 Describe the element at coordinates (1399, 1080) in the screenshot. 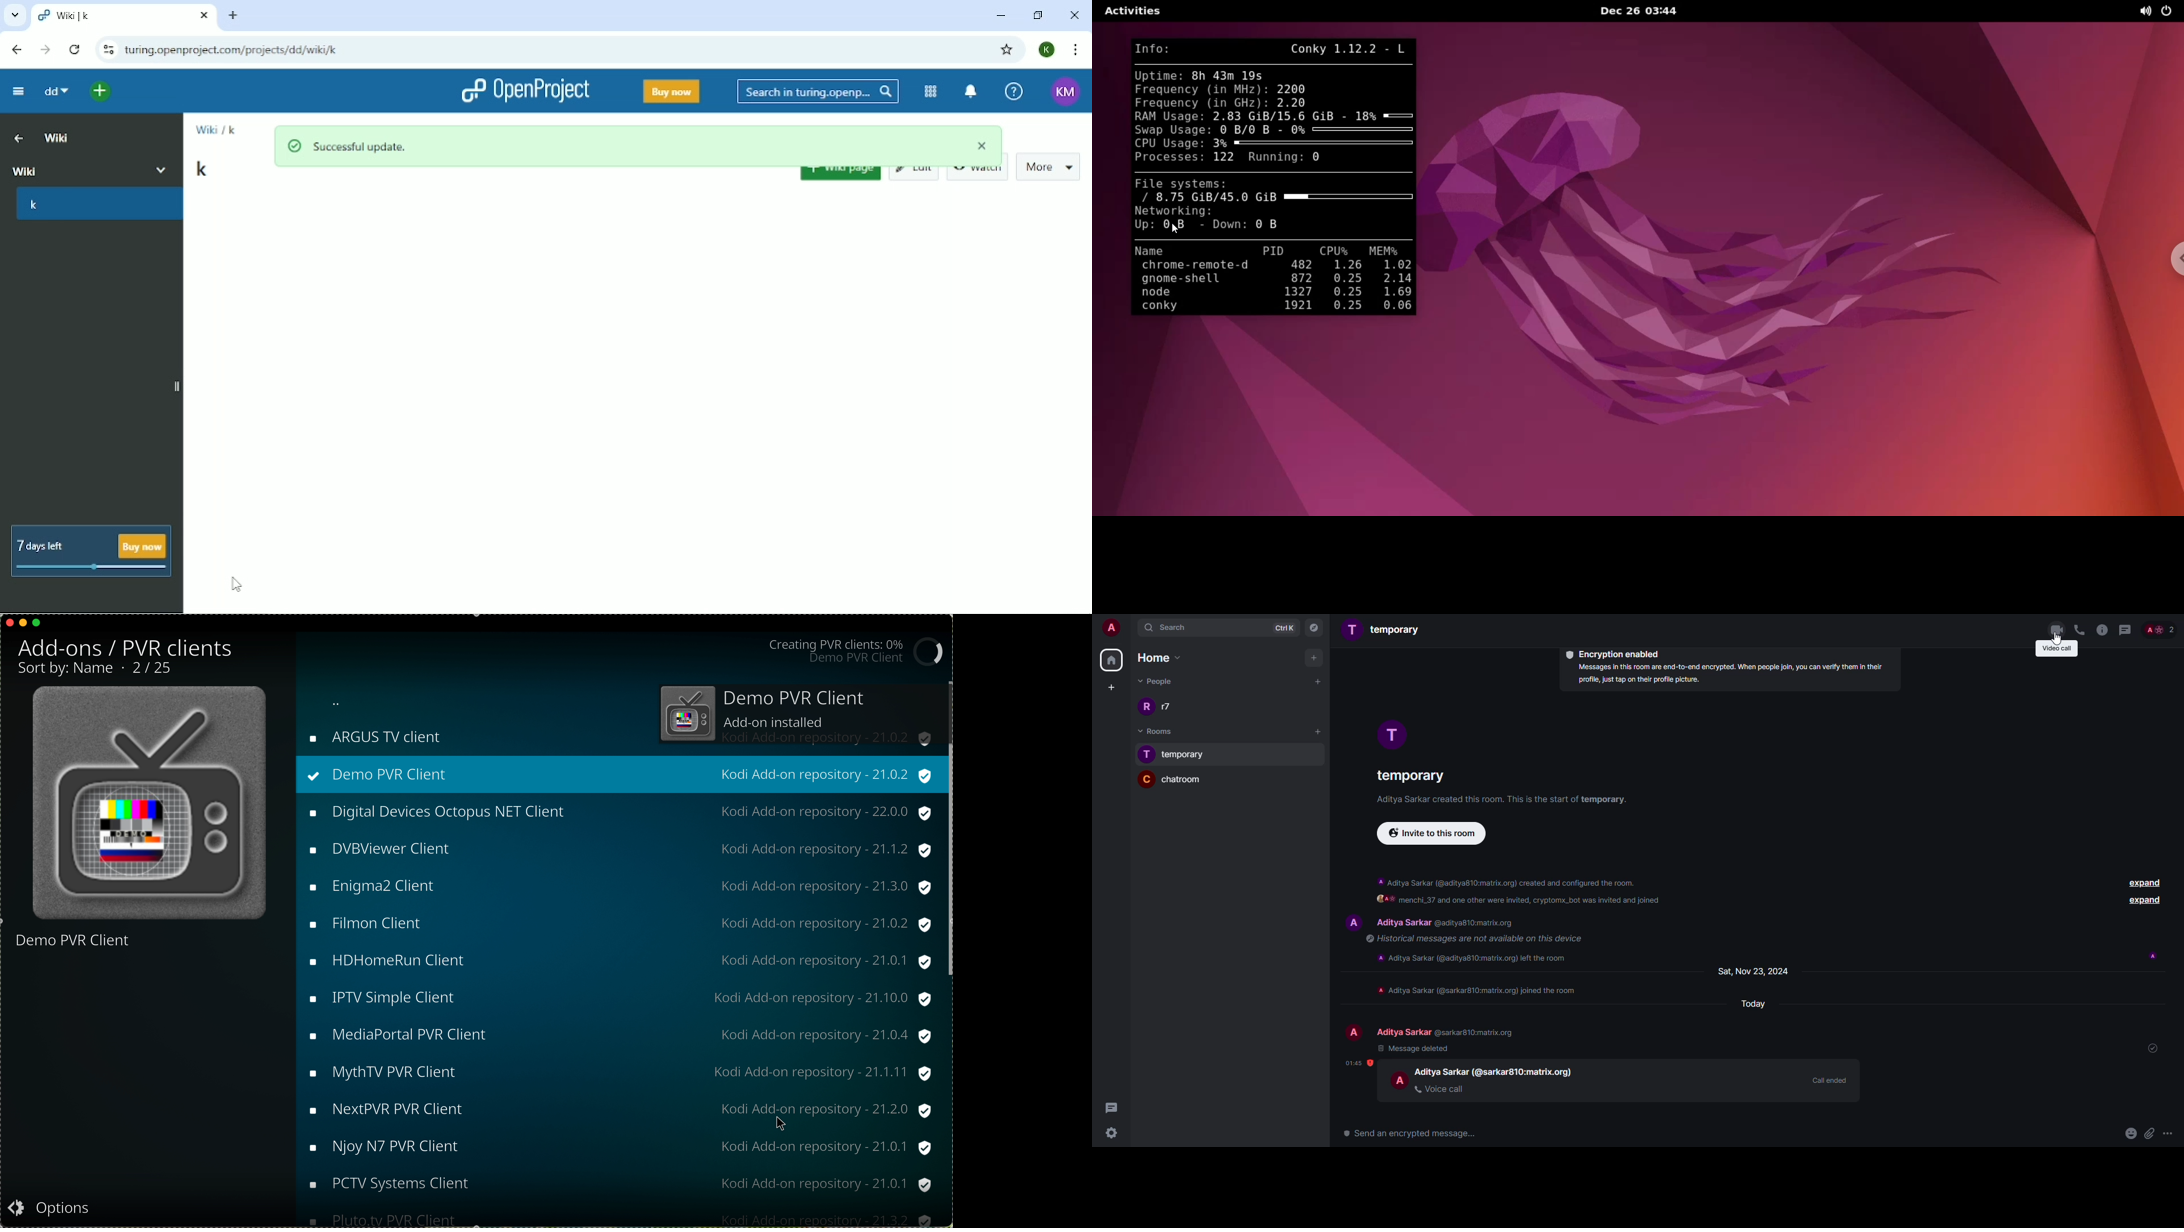

I see `profile` at that location.